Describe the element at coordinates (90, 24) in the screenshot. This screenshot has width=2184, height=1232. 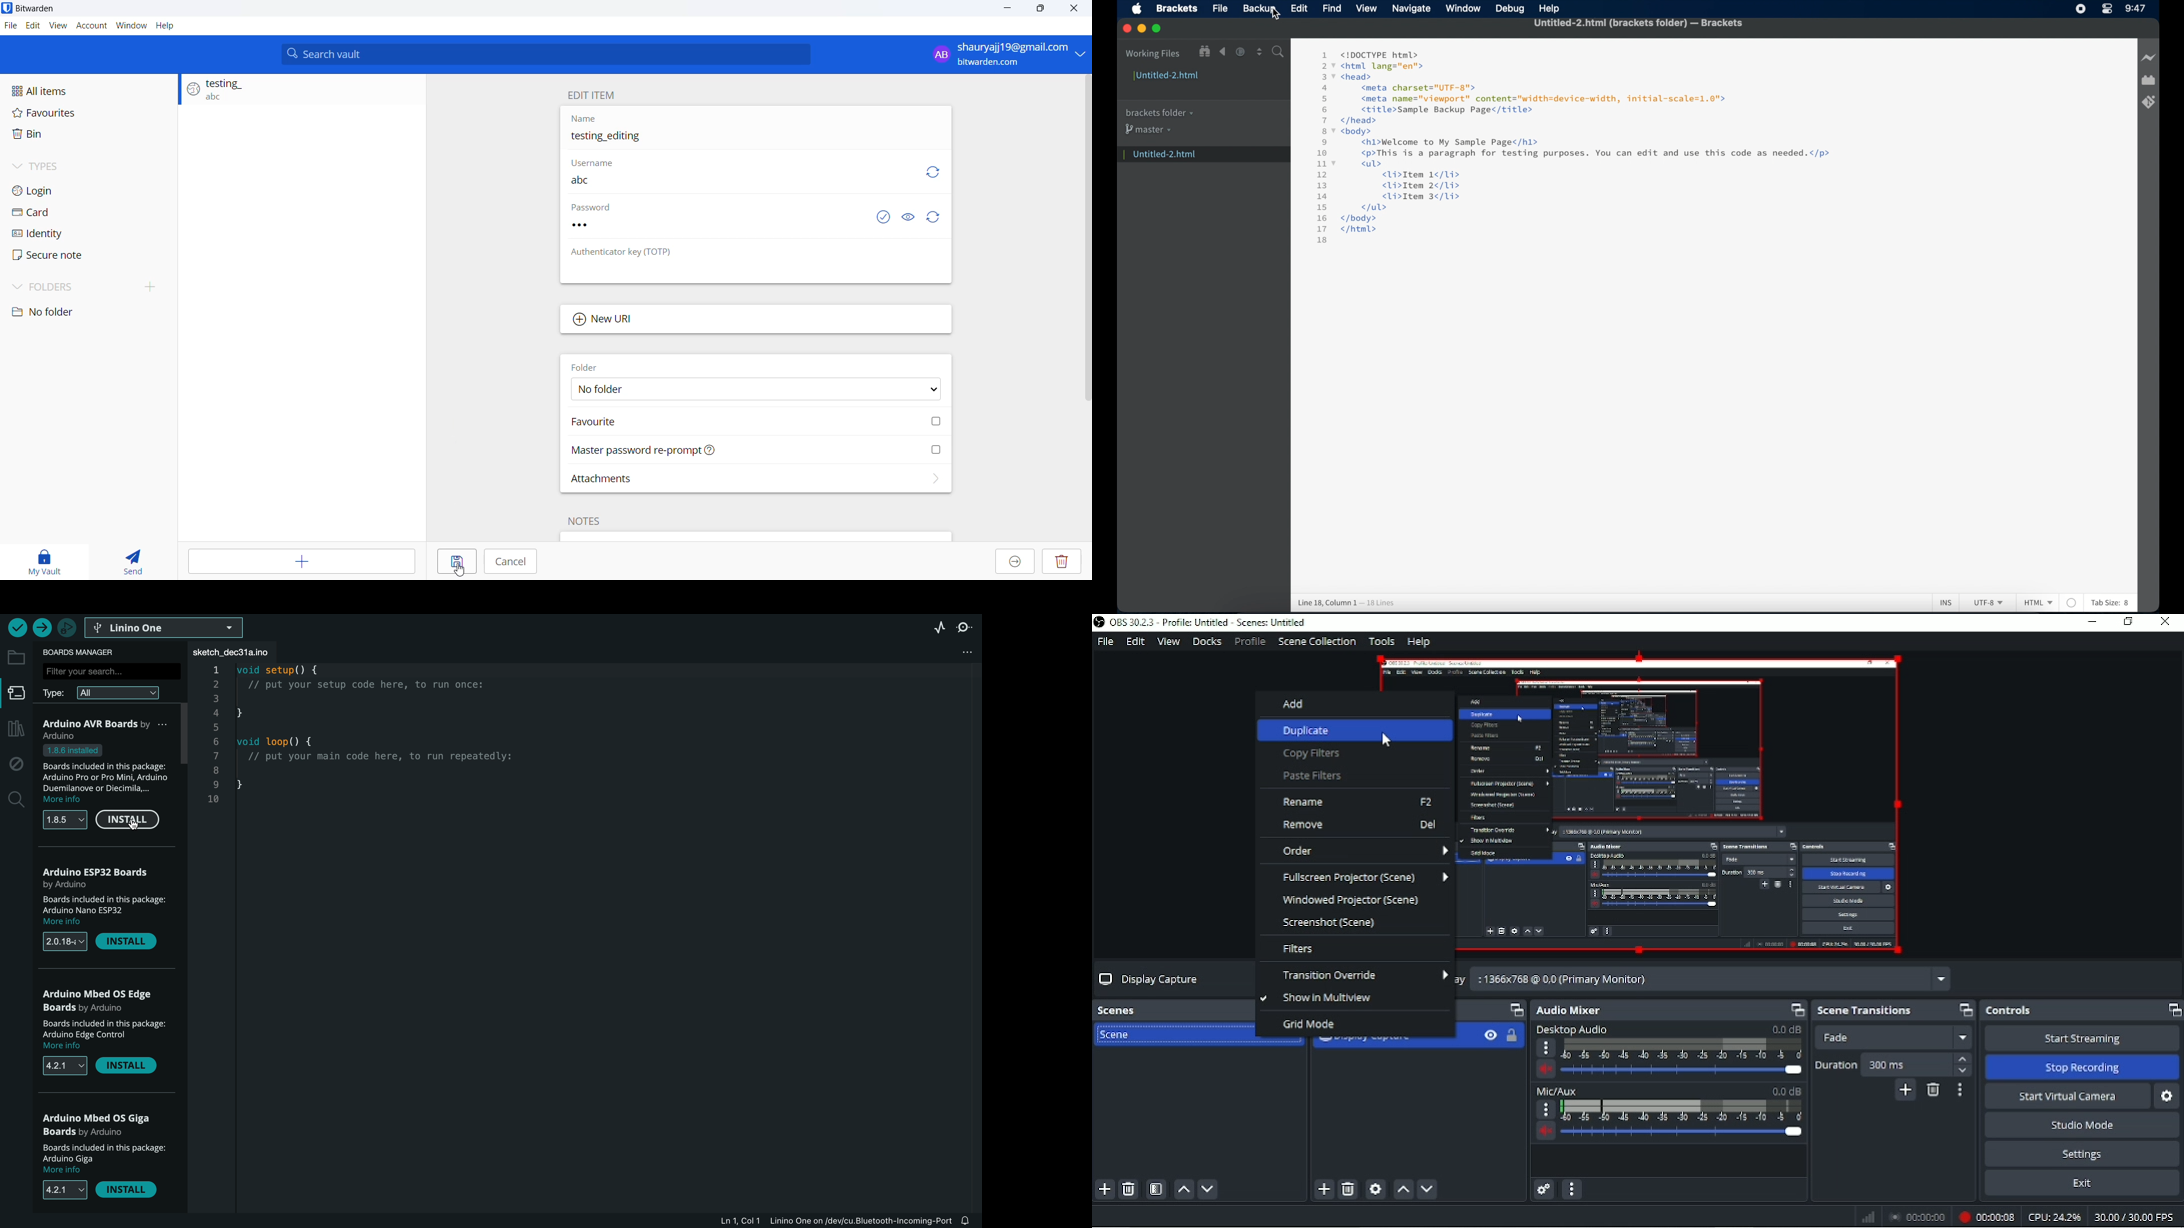
I see `Account` at that location.